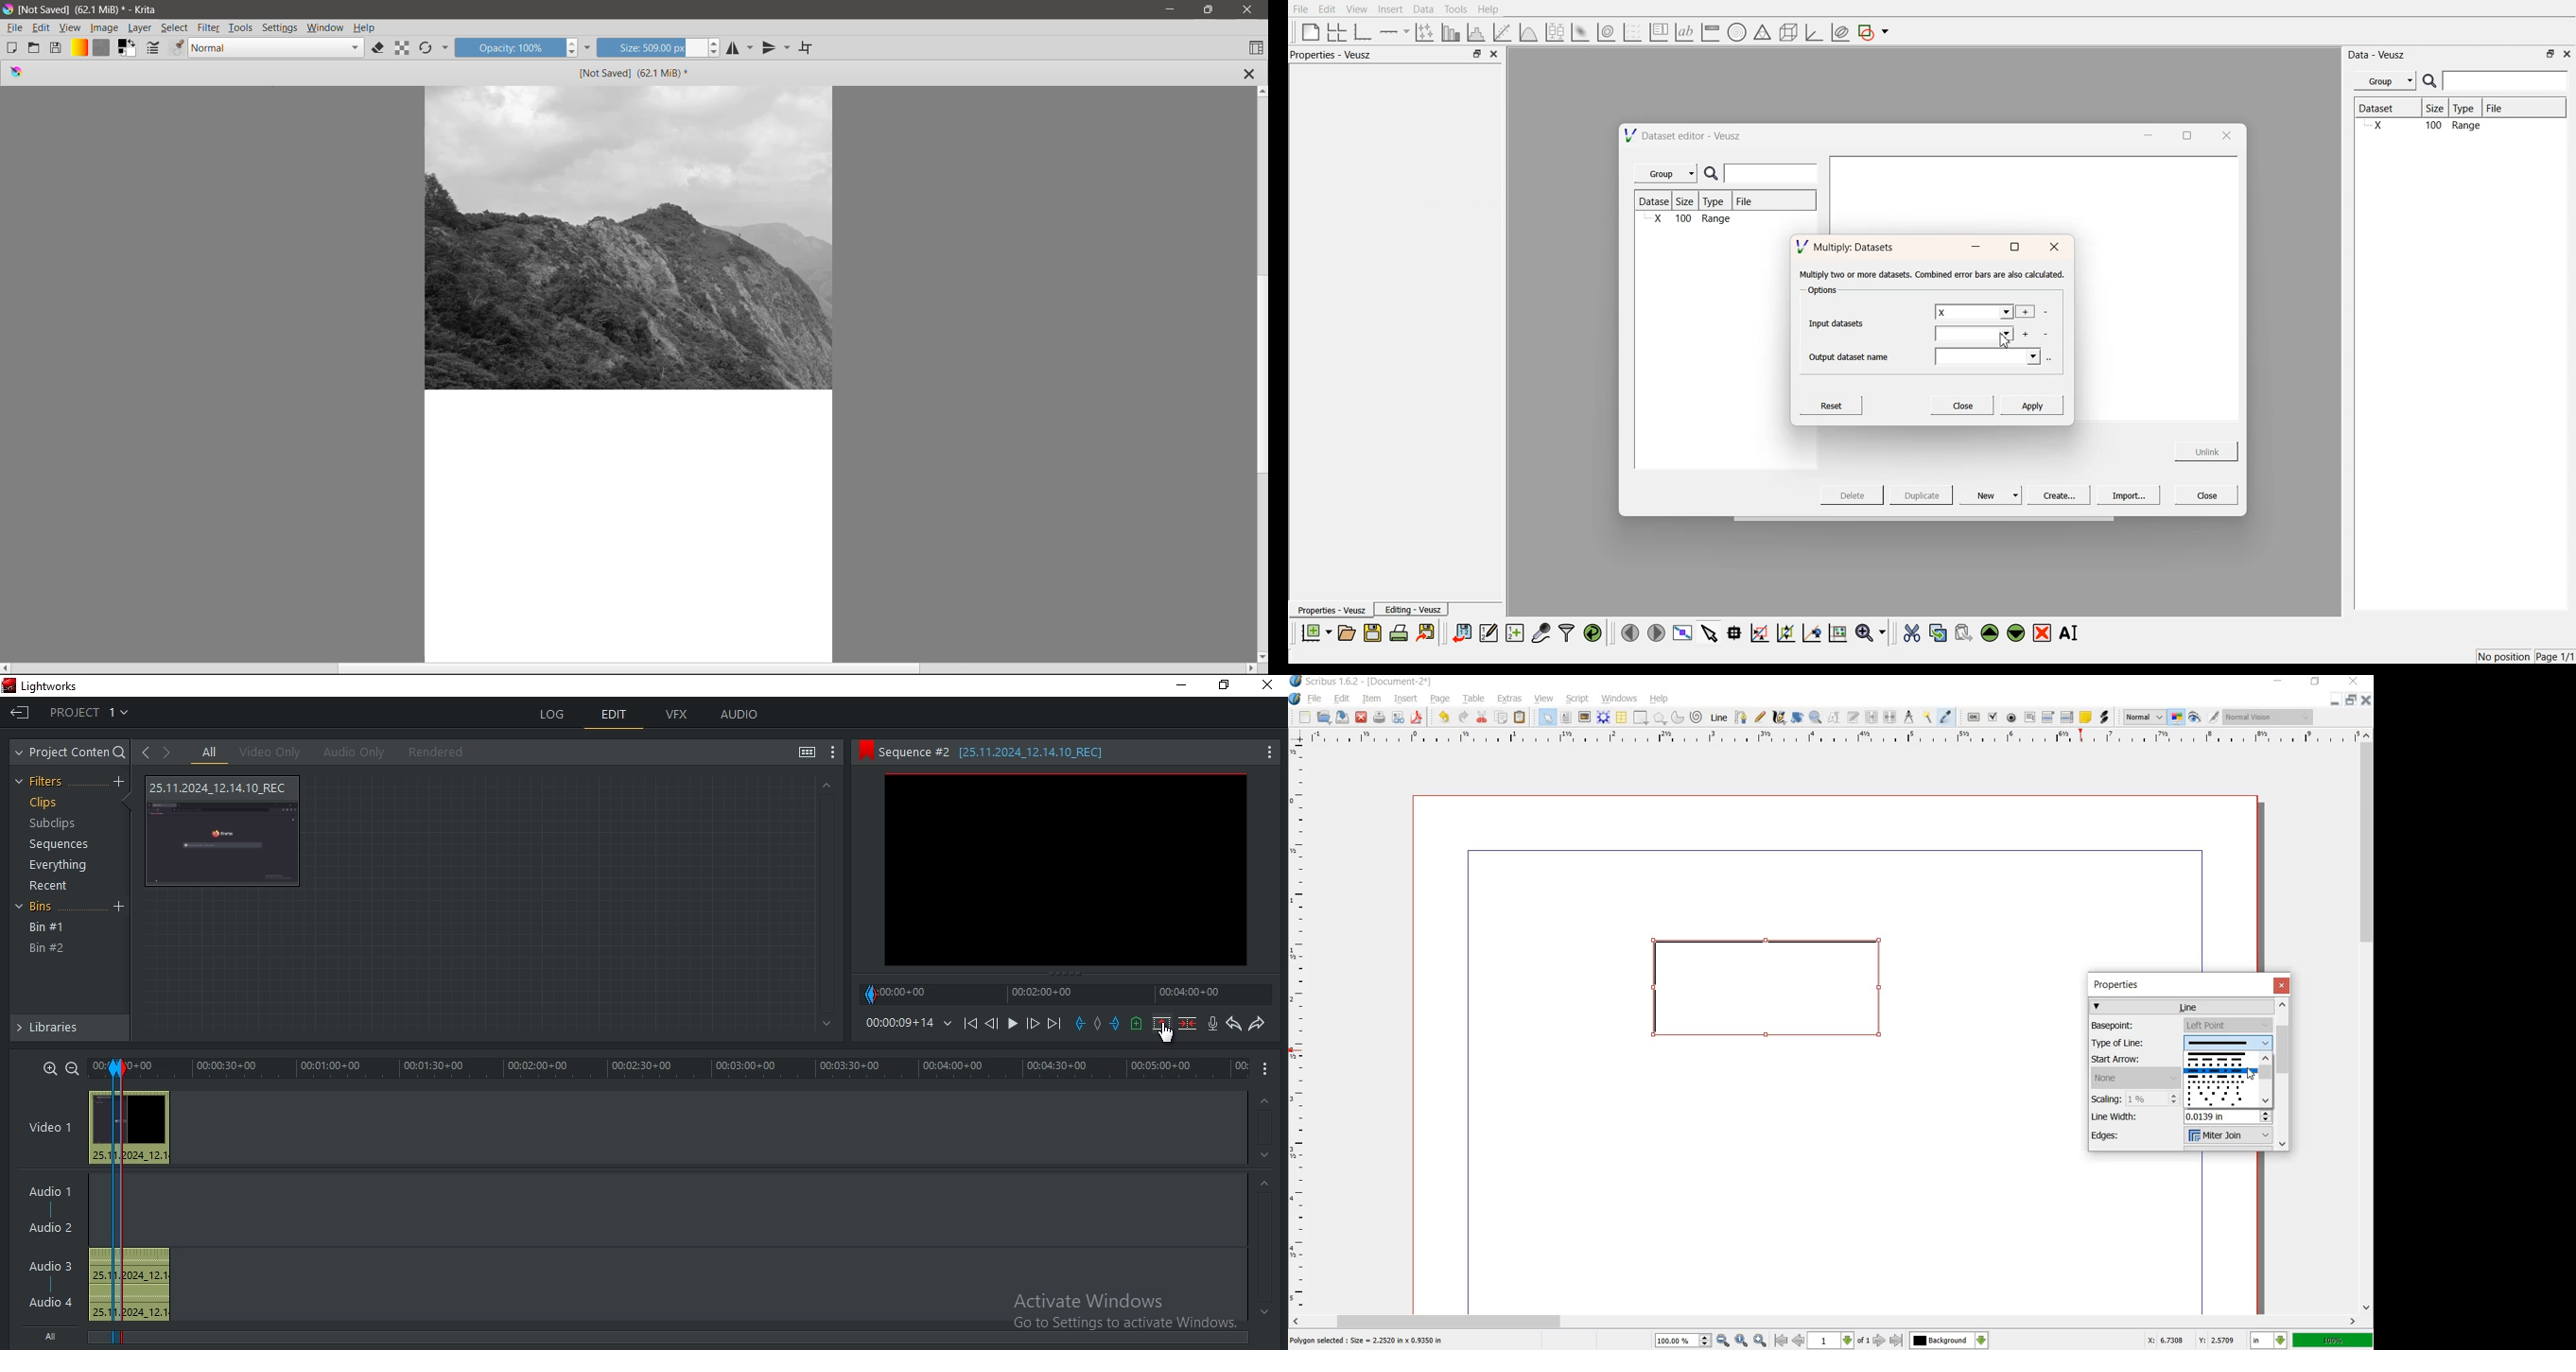  What do you see at coordinates (2124, 1137) in the screenshot?
I see `Edges:` at bounding box center [2124, 1137].